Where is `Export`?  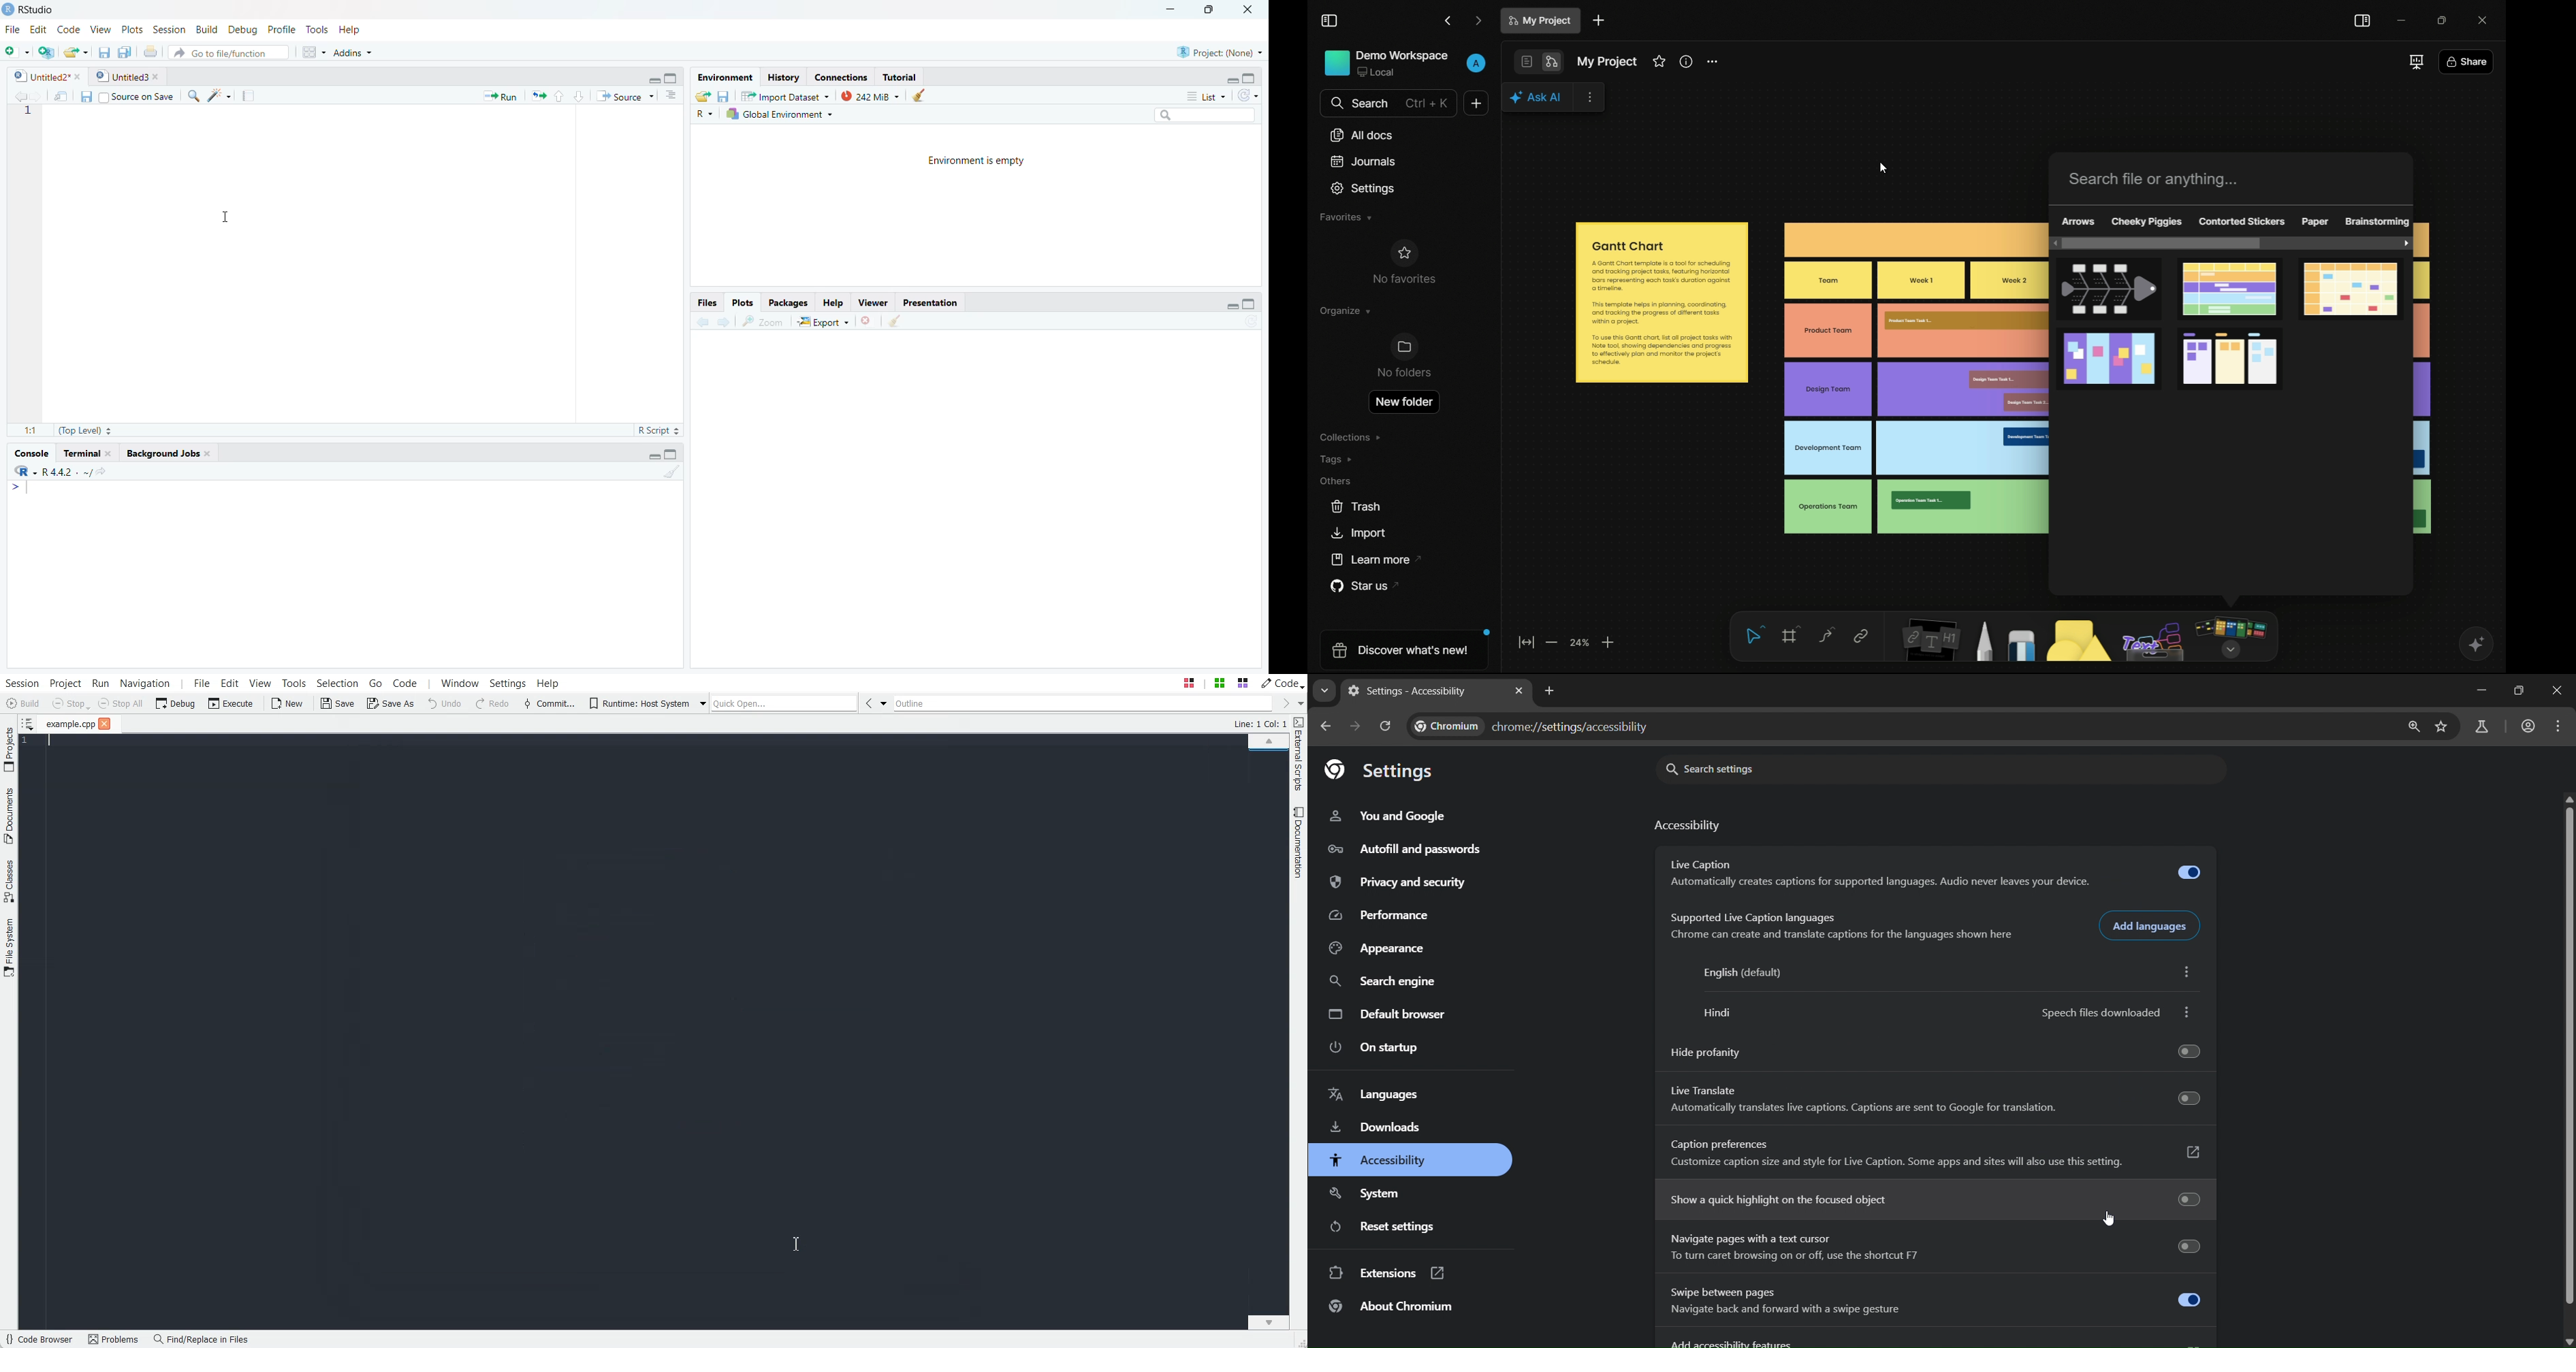 Export is located at coordinates (823, 321).